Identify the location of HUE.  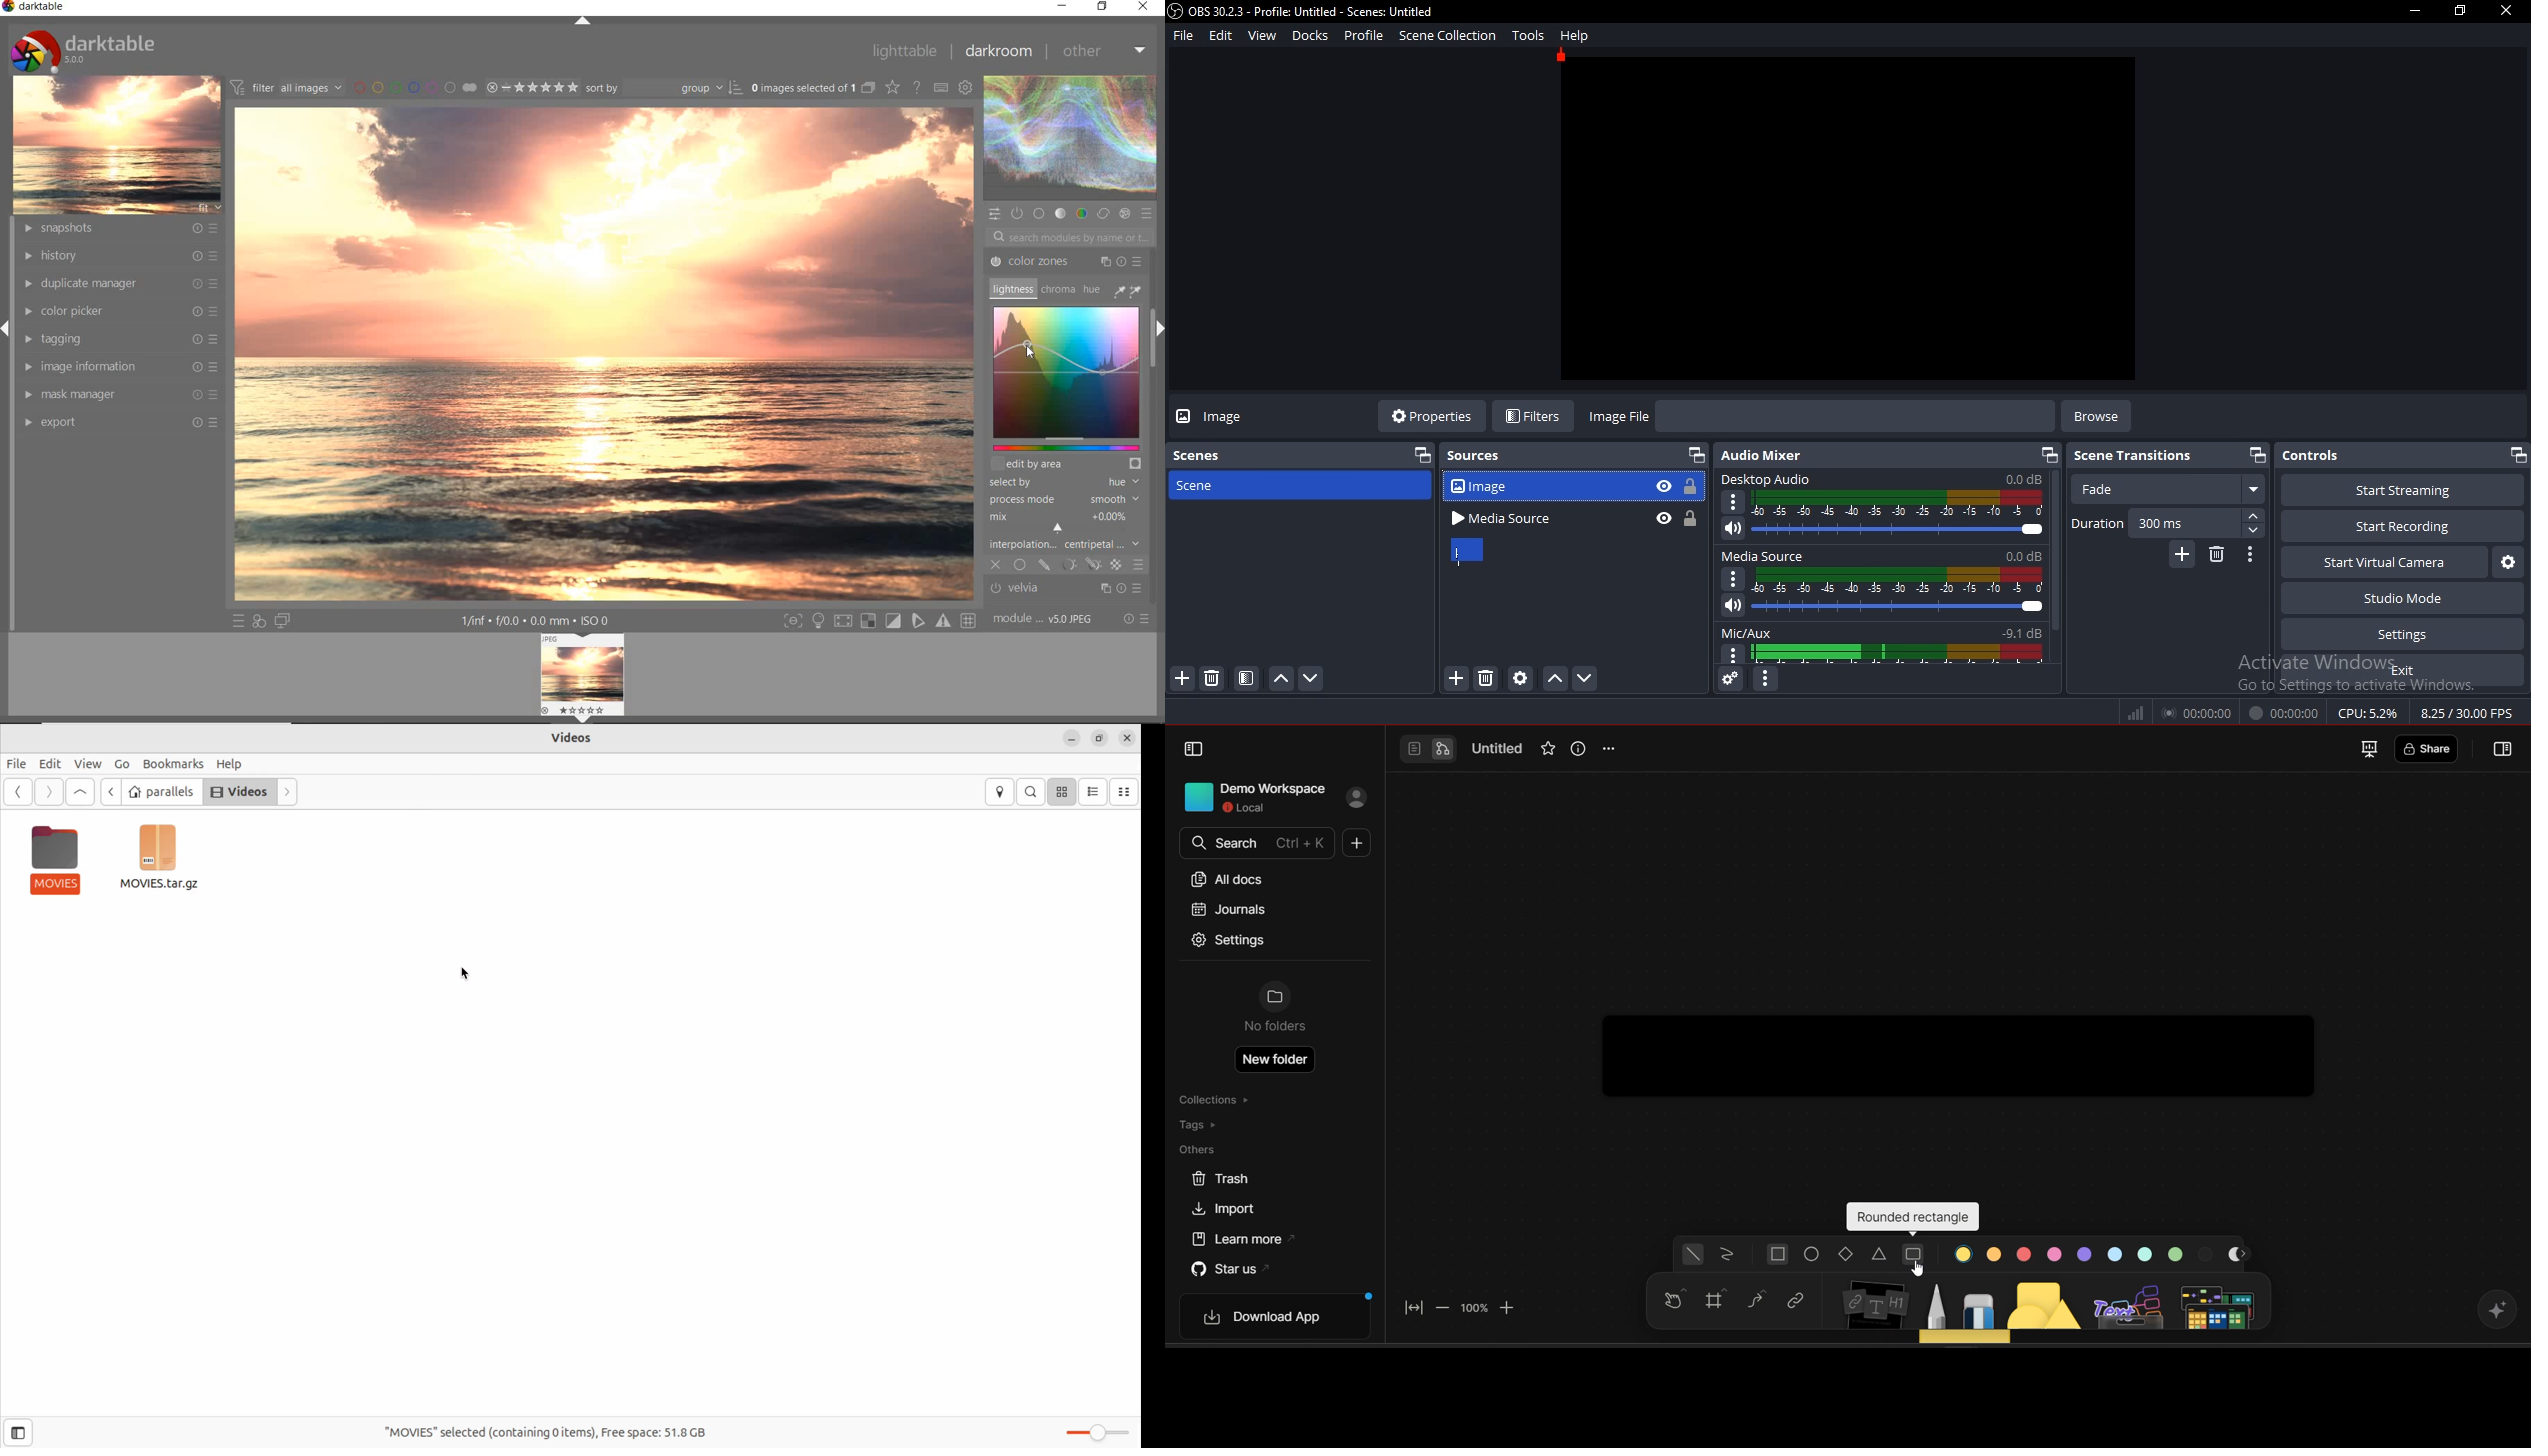
(1092, 292).